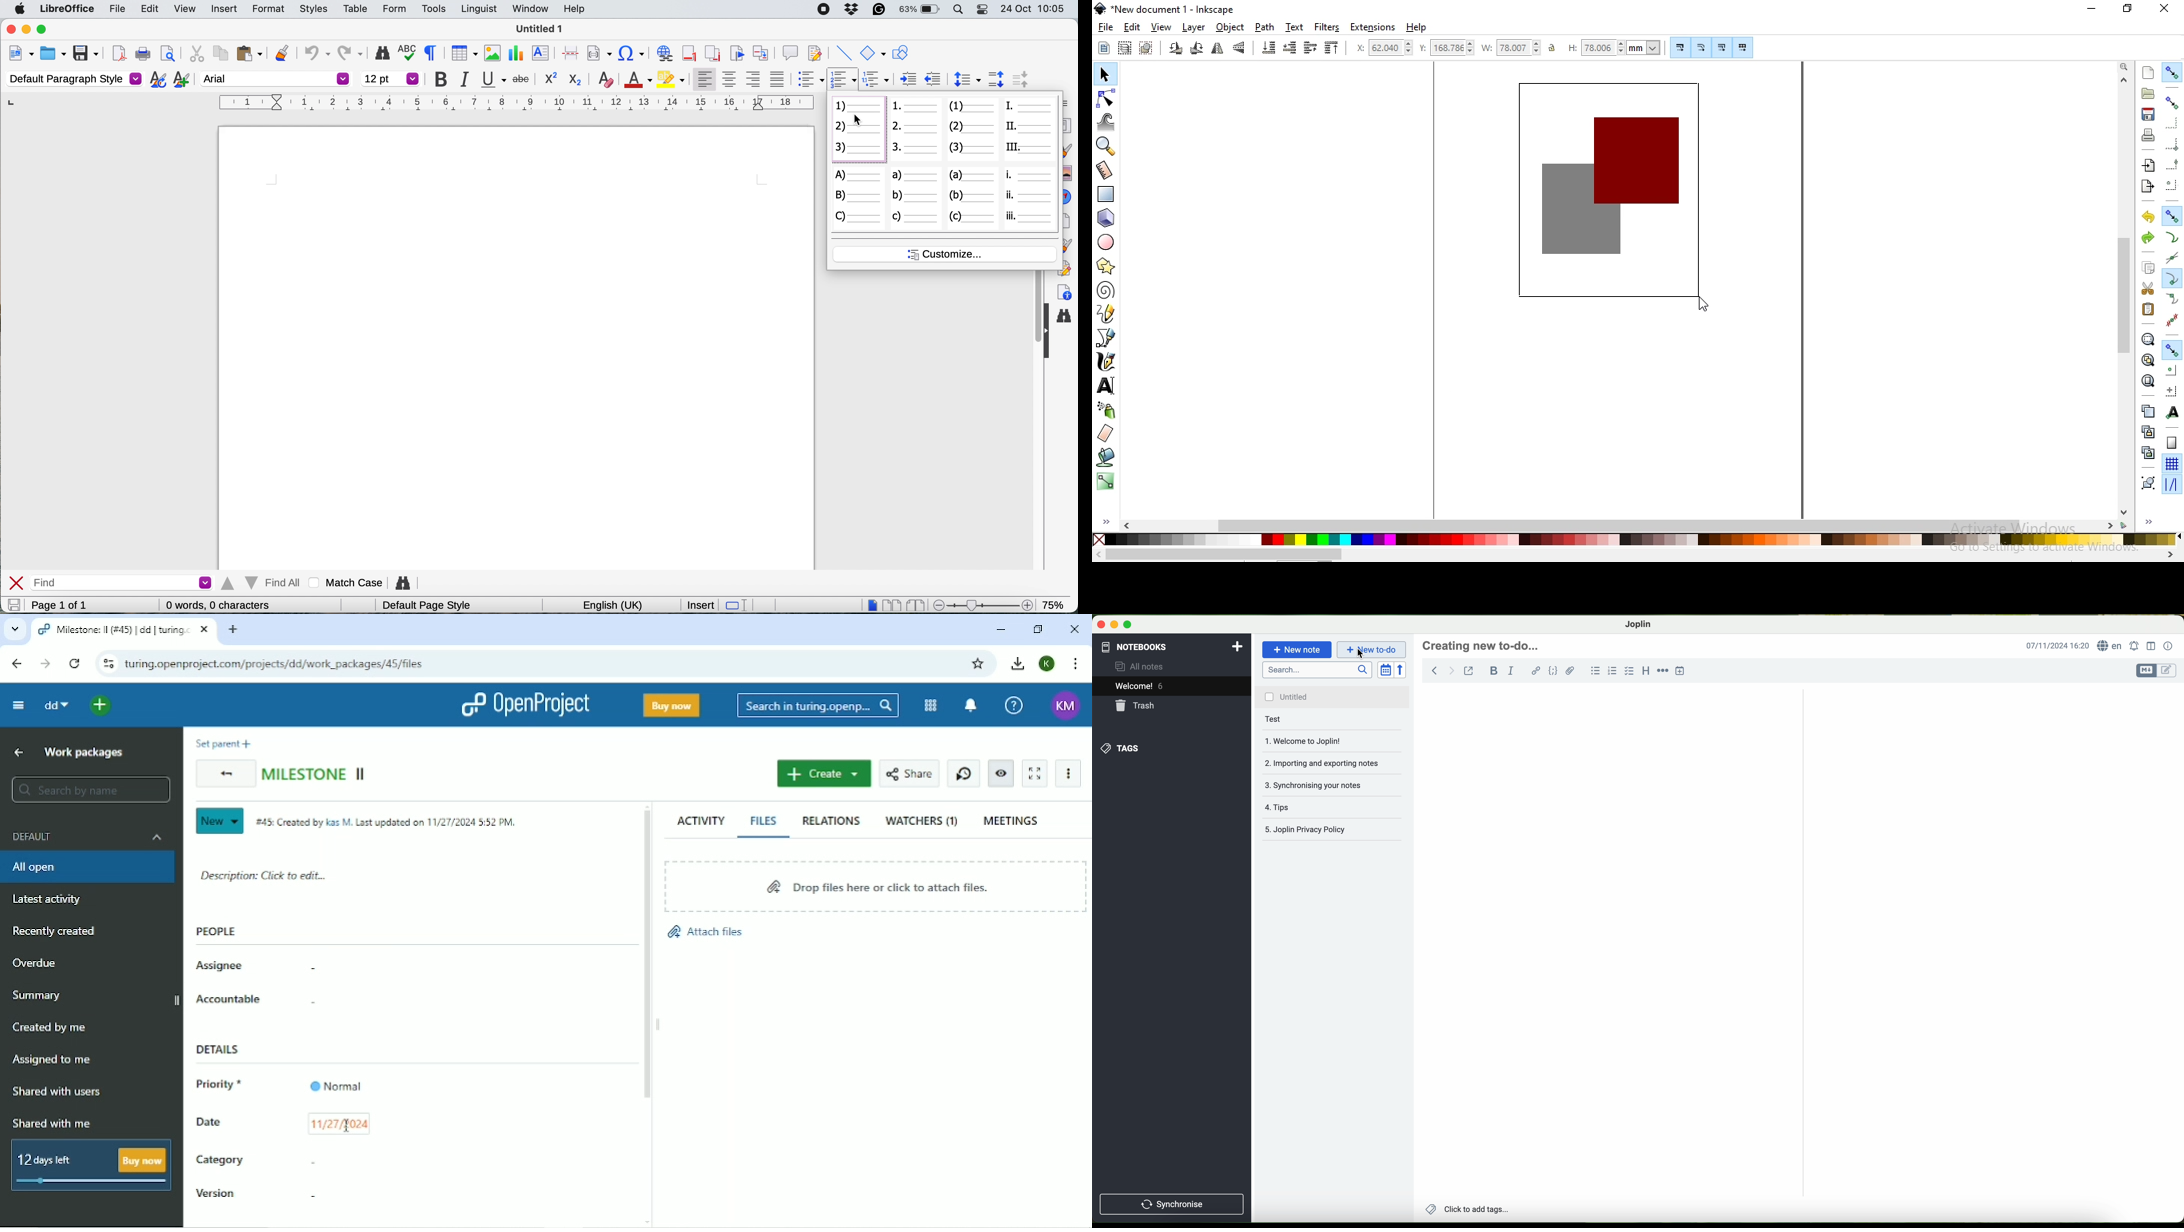  Describe the element at coordinates (74, 79) in the screenshot. I see `default paragraph style` at that location.